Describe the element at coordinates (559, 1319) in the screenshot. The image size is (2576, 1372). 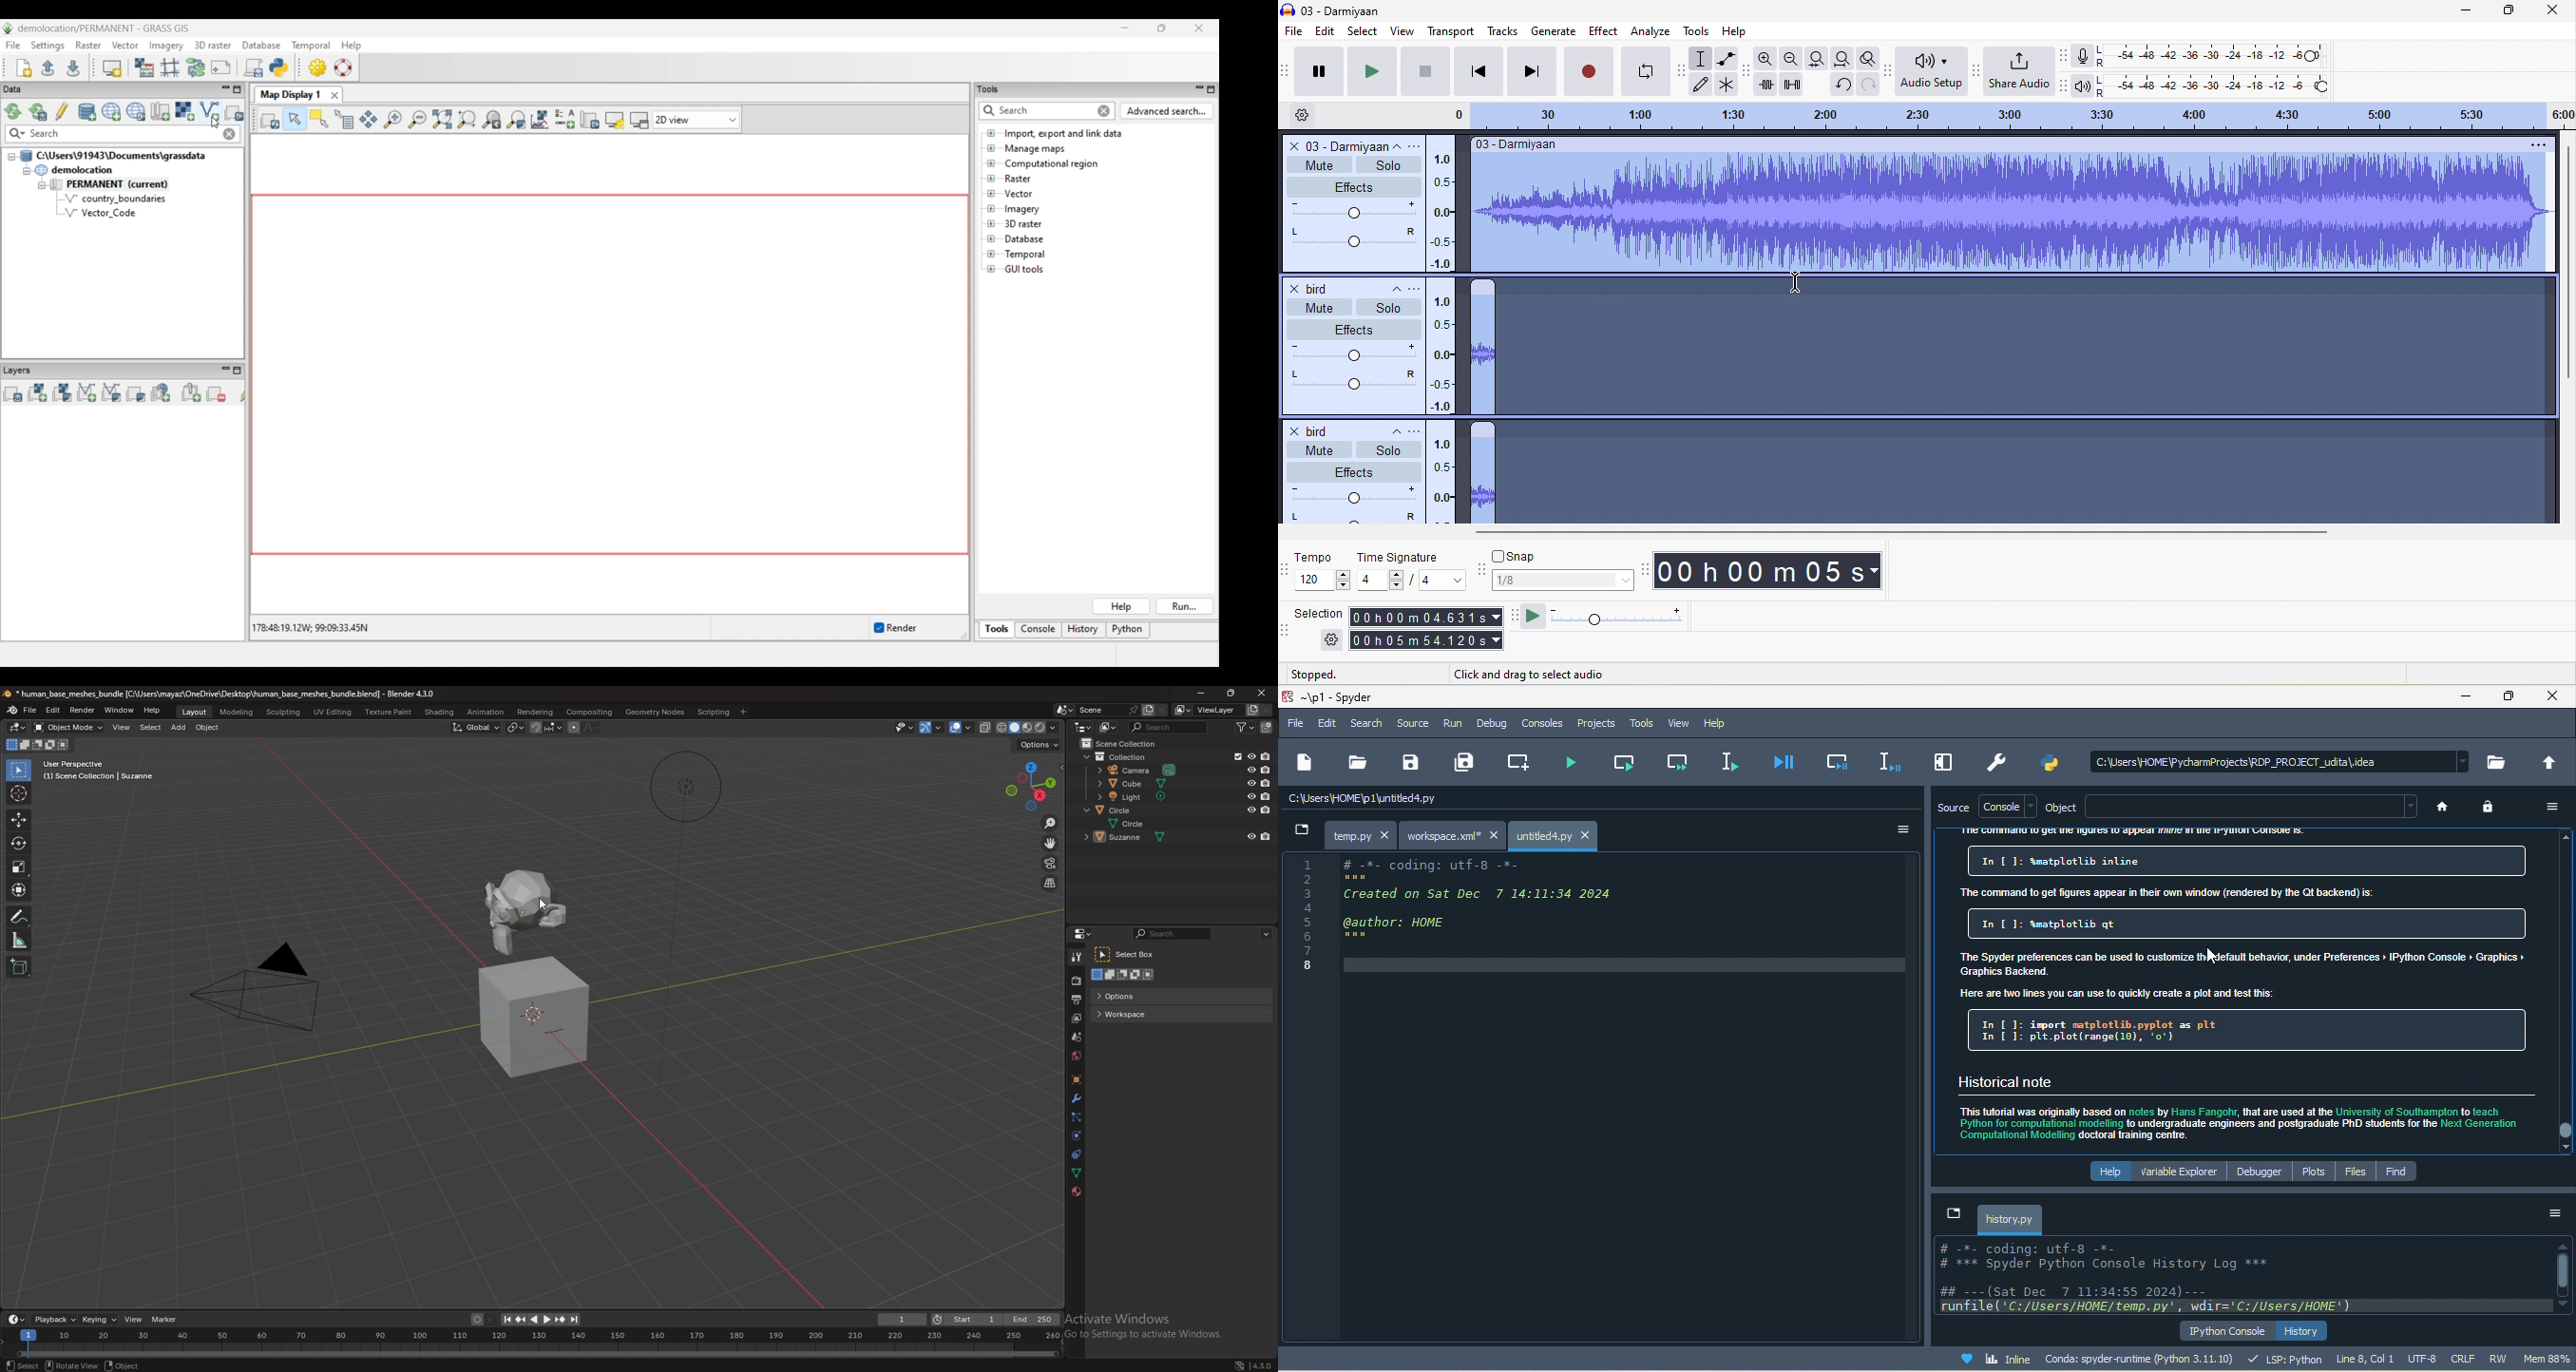
I see `jump to keyframe` at that location.